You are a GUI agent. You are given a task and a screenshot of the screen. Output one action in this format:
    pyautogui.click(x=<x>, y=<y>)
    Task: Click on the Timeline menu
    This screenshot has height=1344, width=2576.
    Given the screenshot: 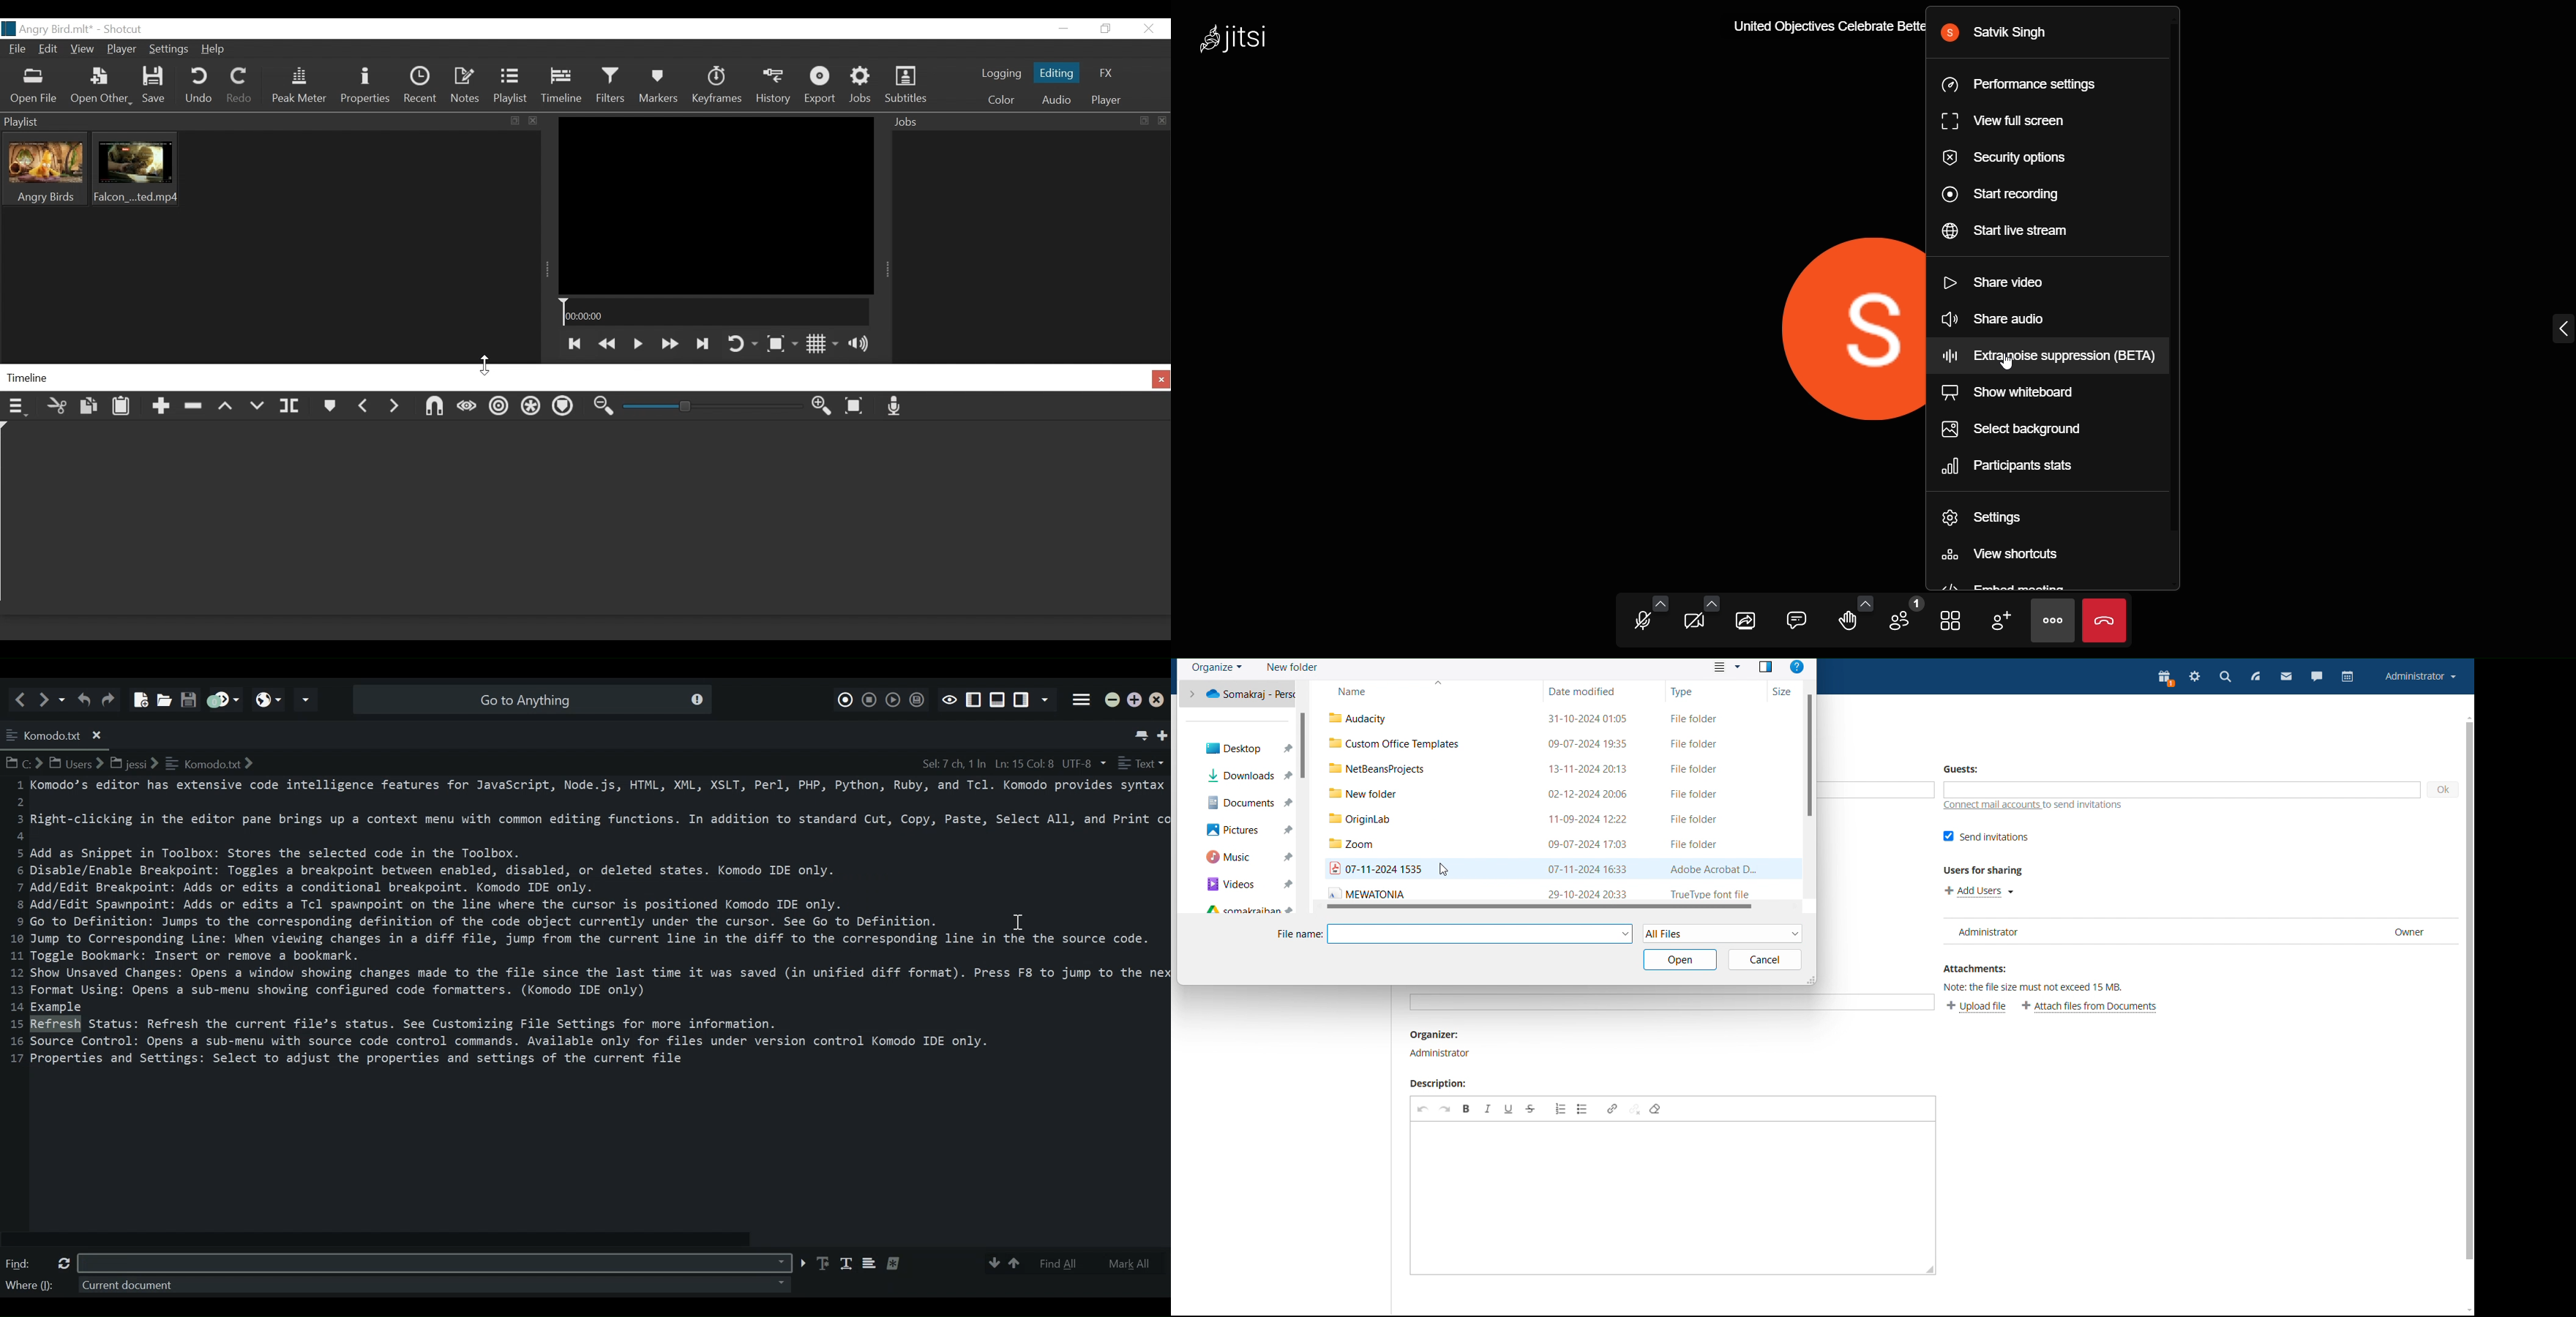 What is the action you would take?
    pyautogui.click(x=18, y=407)
    